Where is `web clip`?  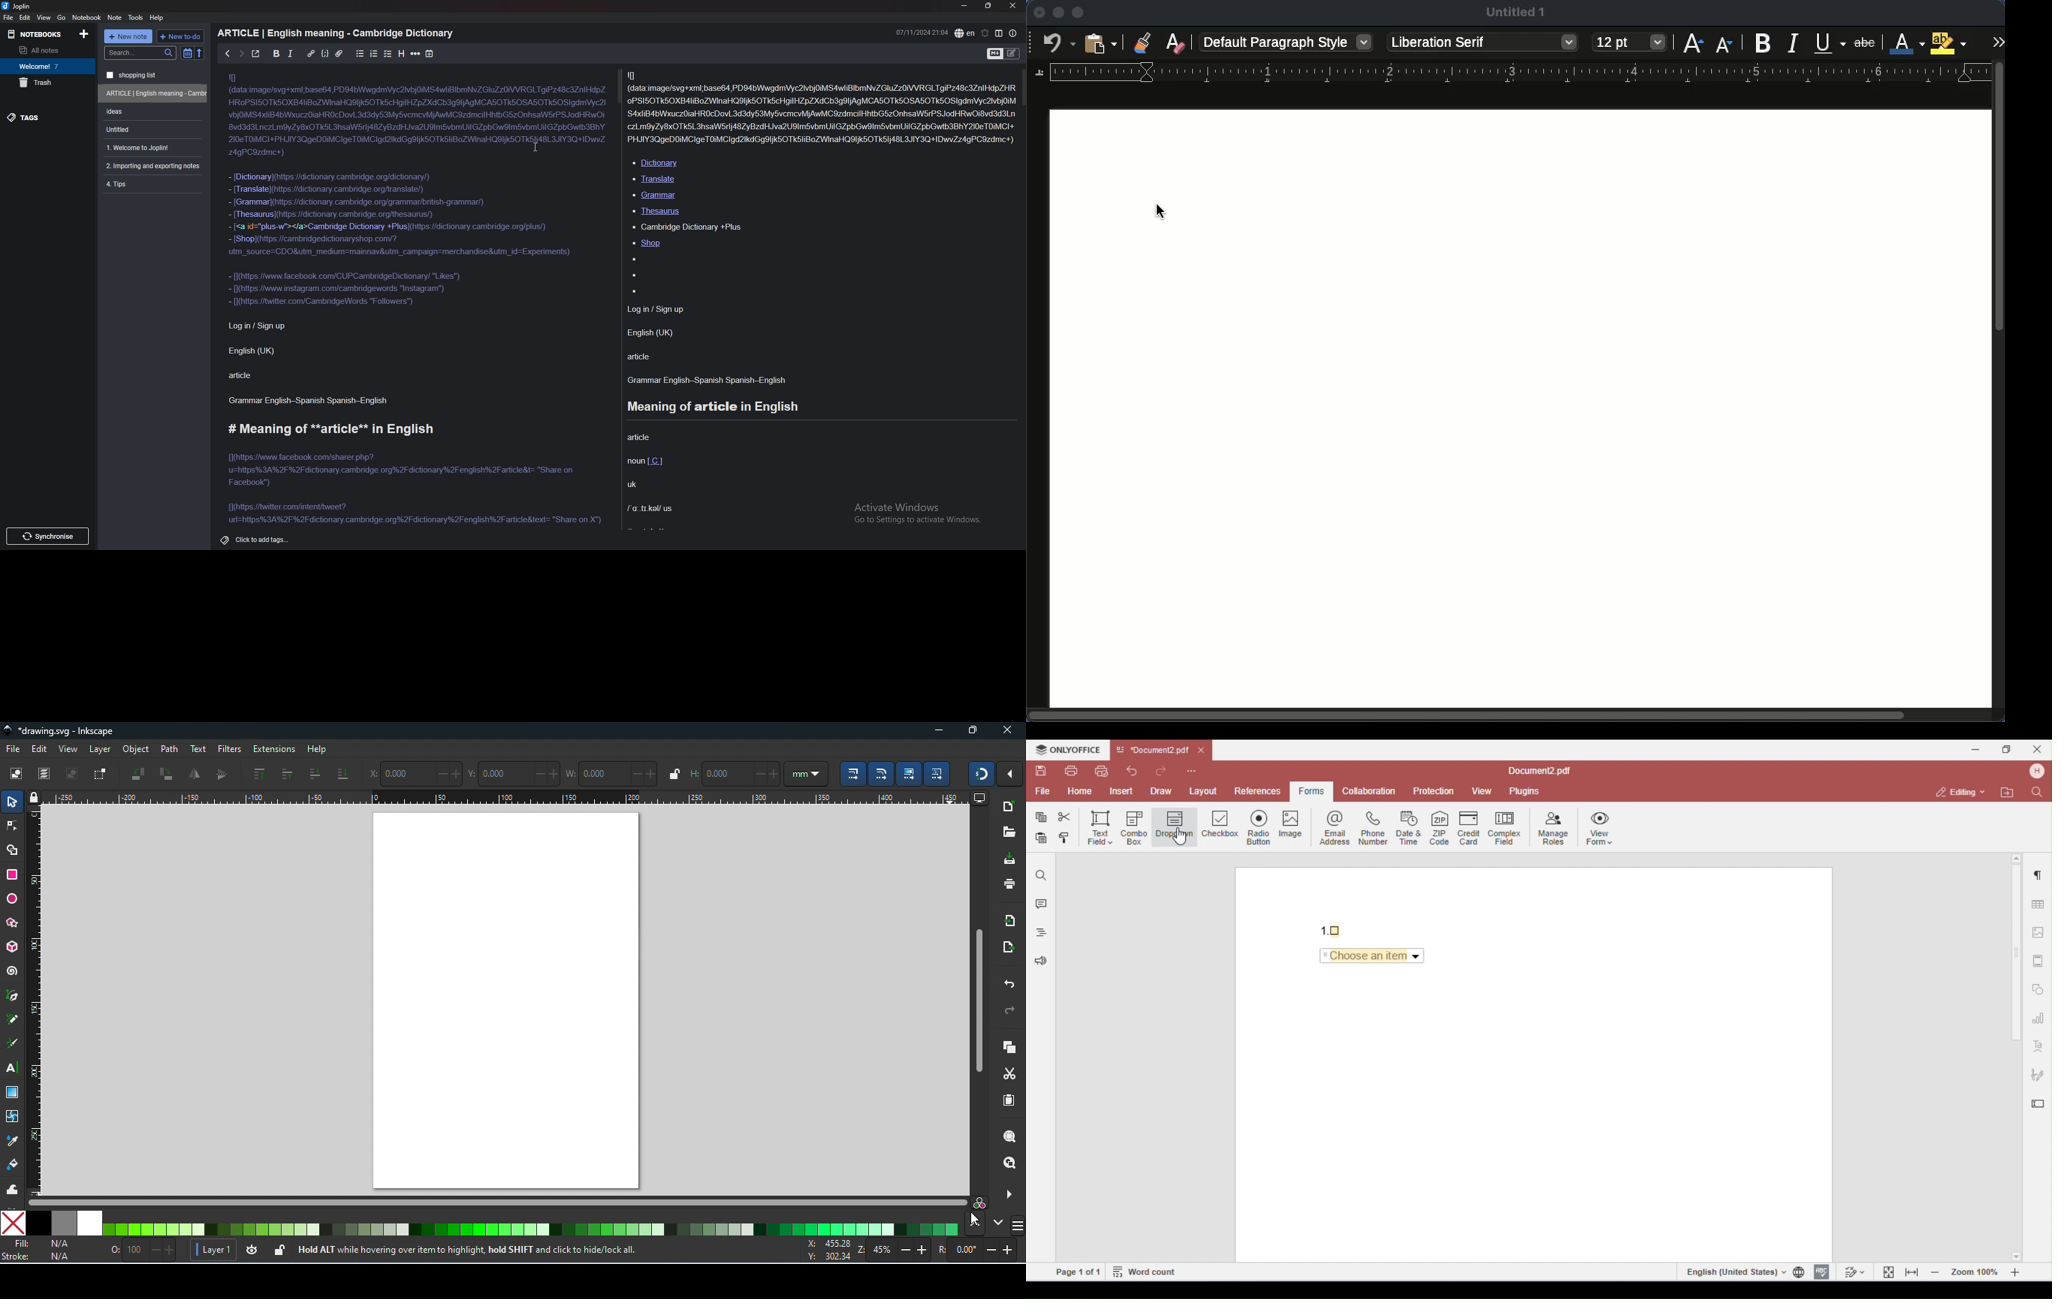
web clip is located at coordinates (155, 94).